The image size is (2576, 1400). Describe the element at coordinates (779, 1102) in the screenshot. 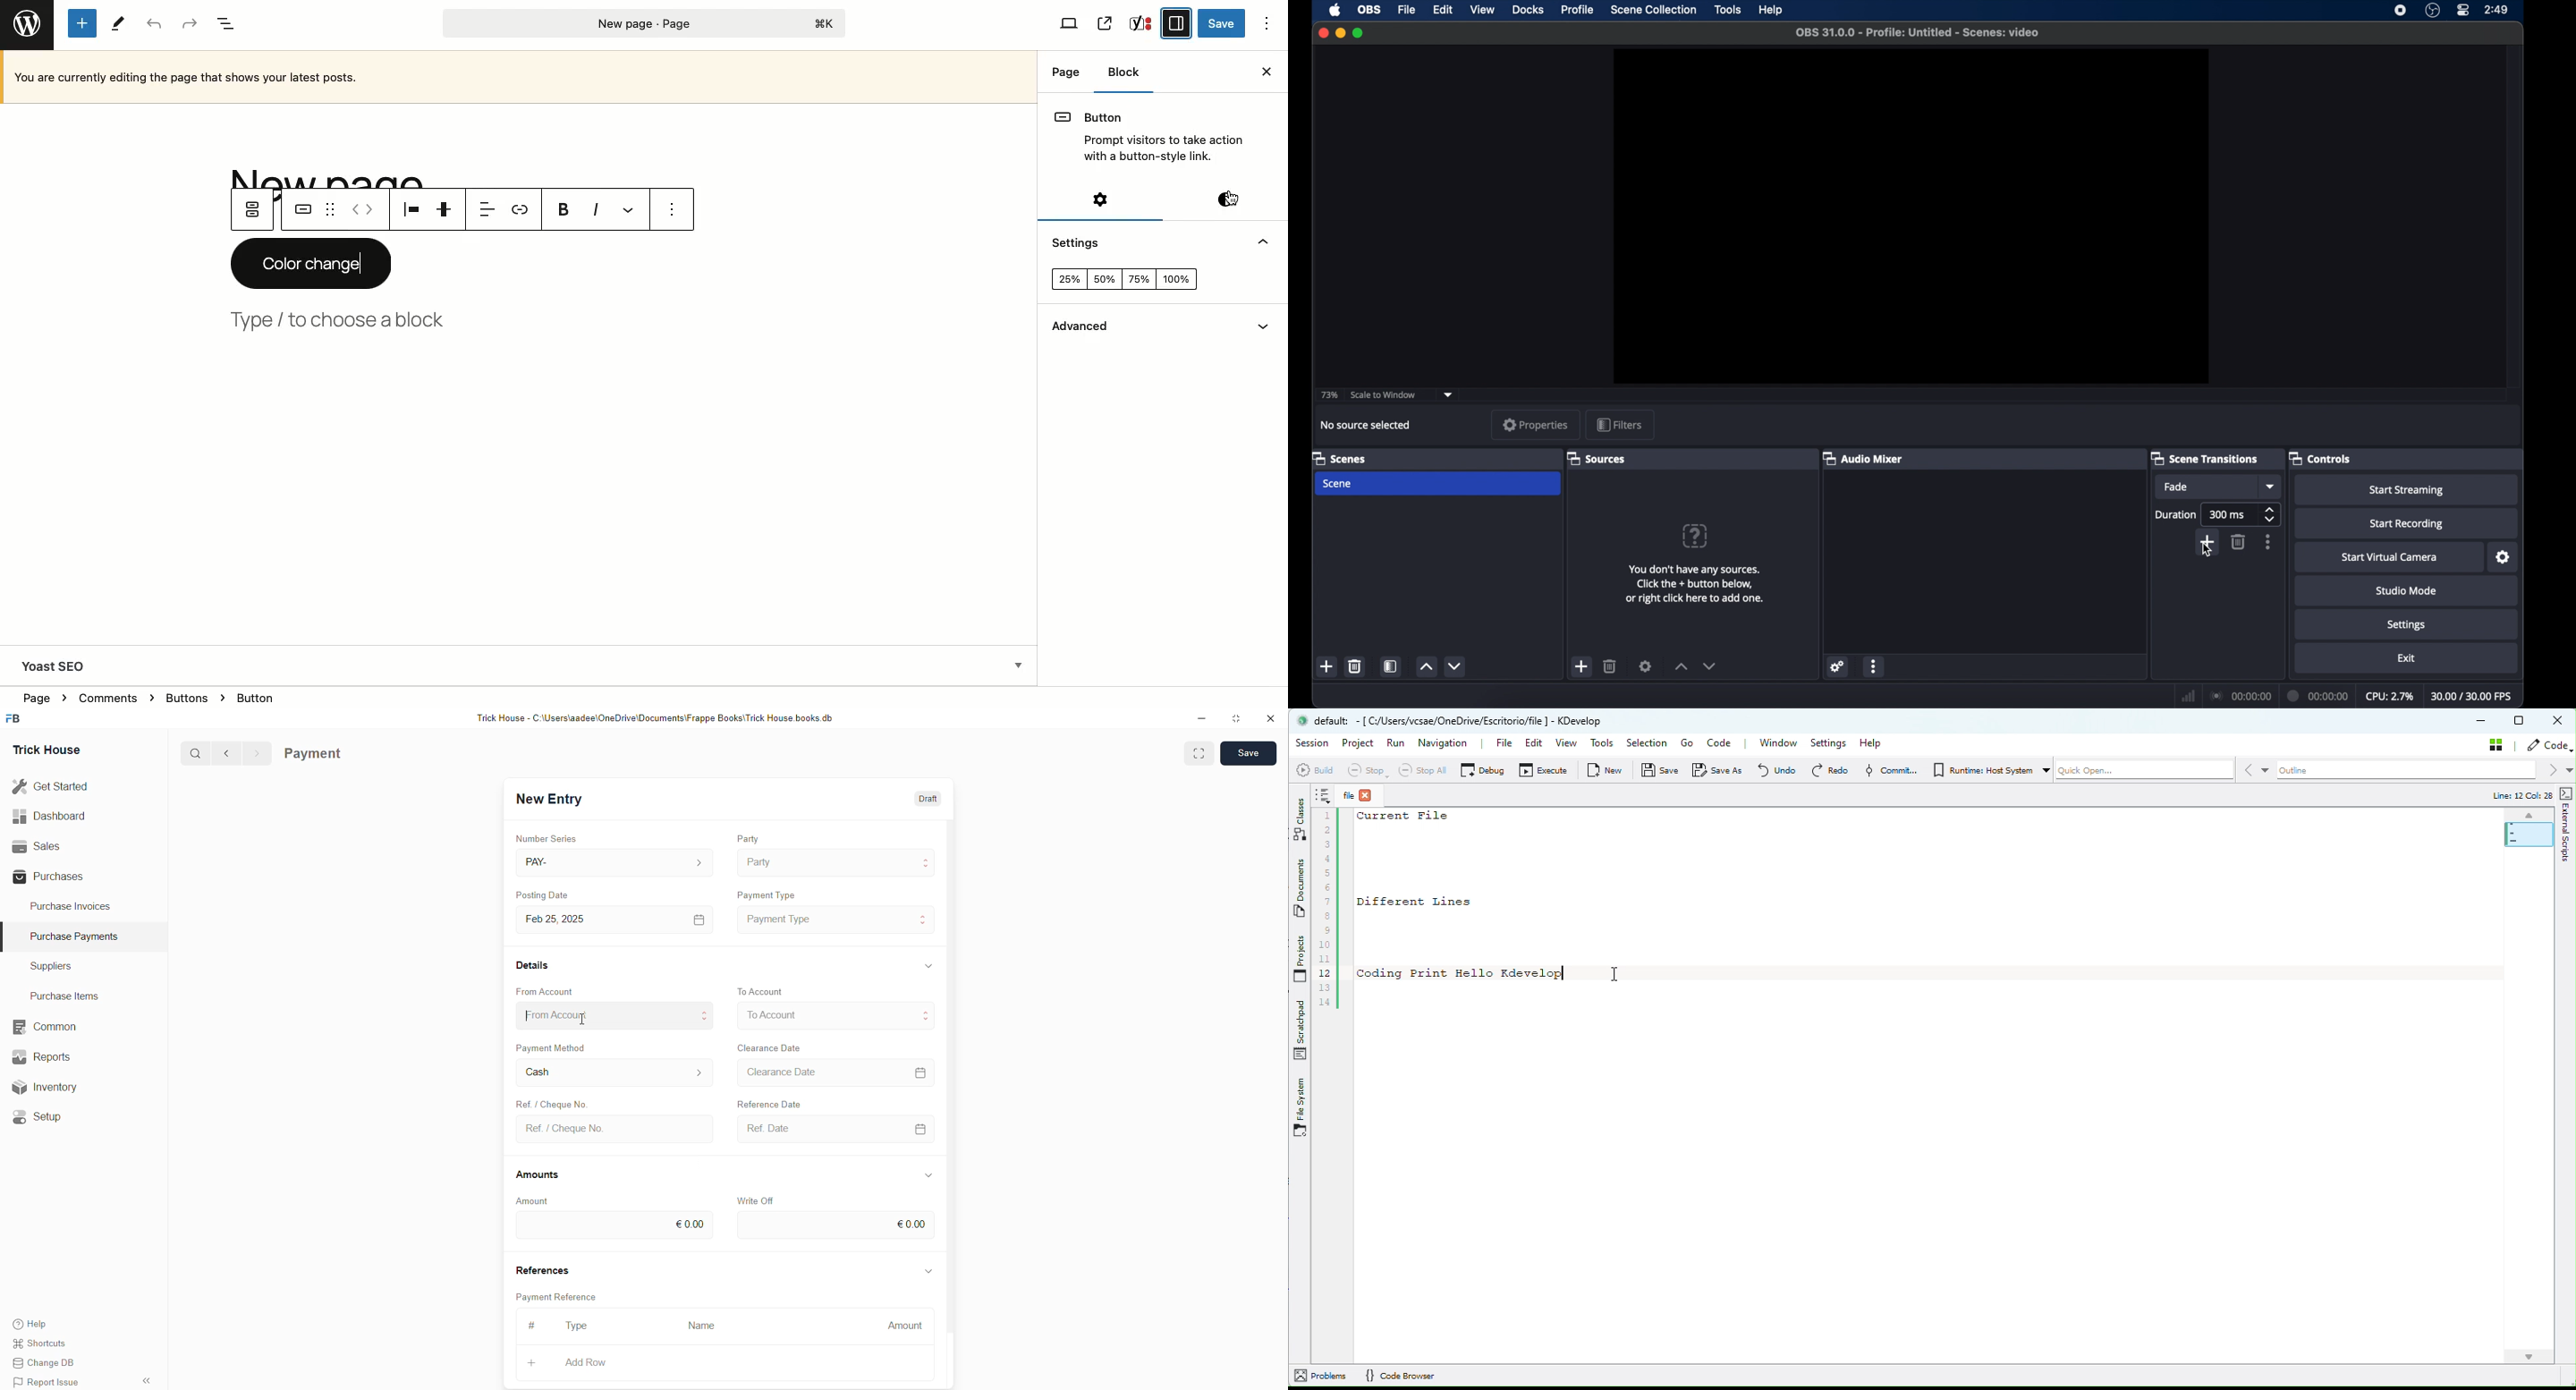

I see `Falivunce Dis` at that location.